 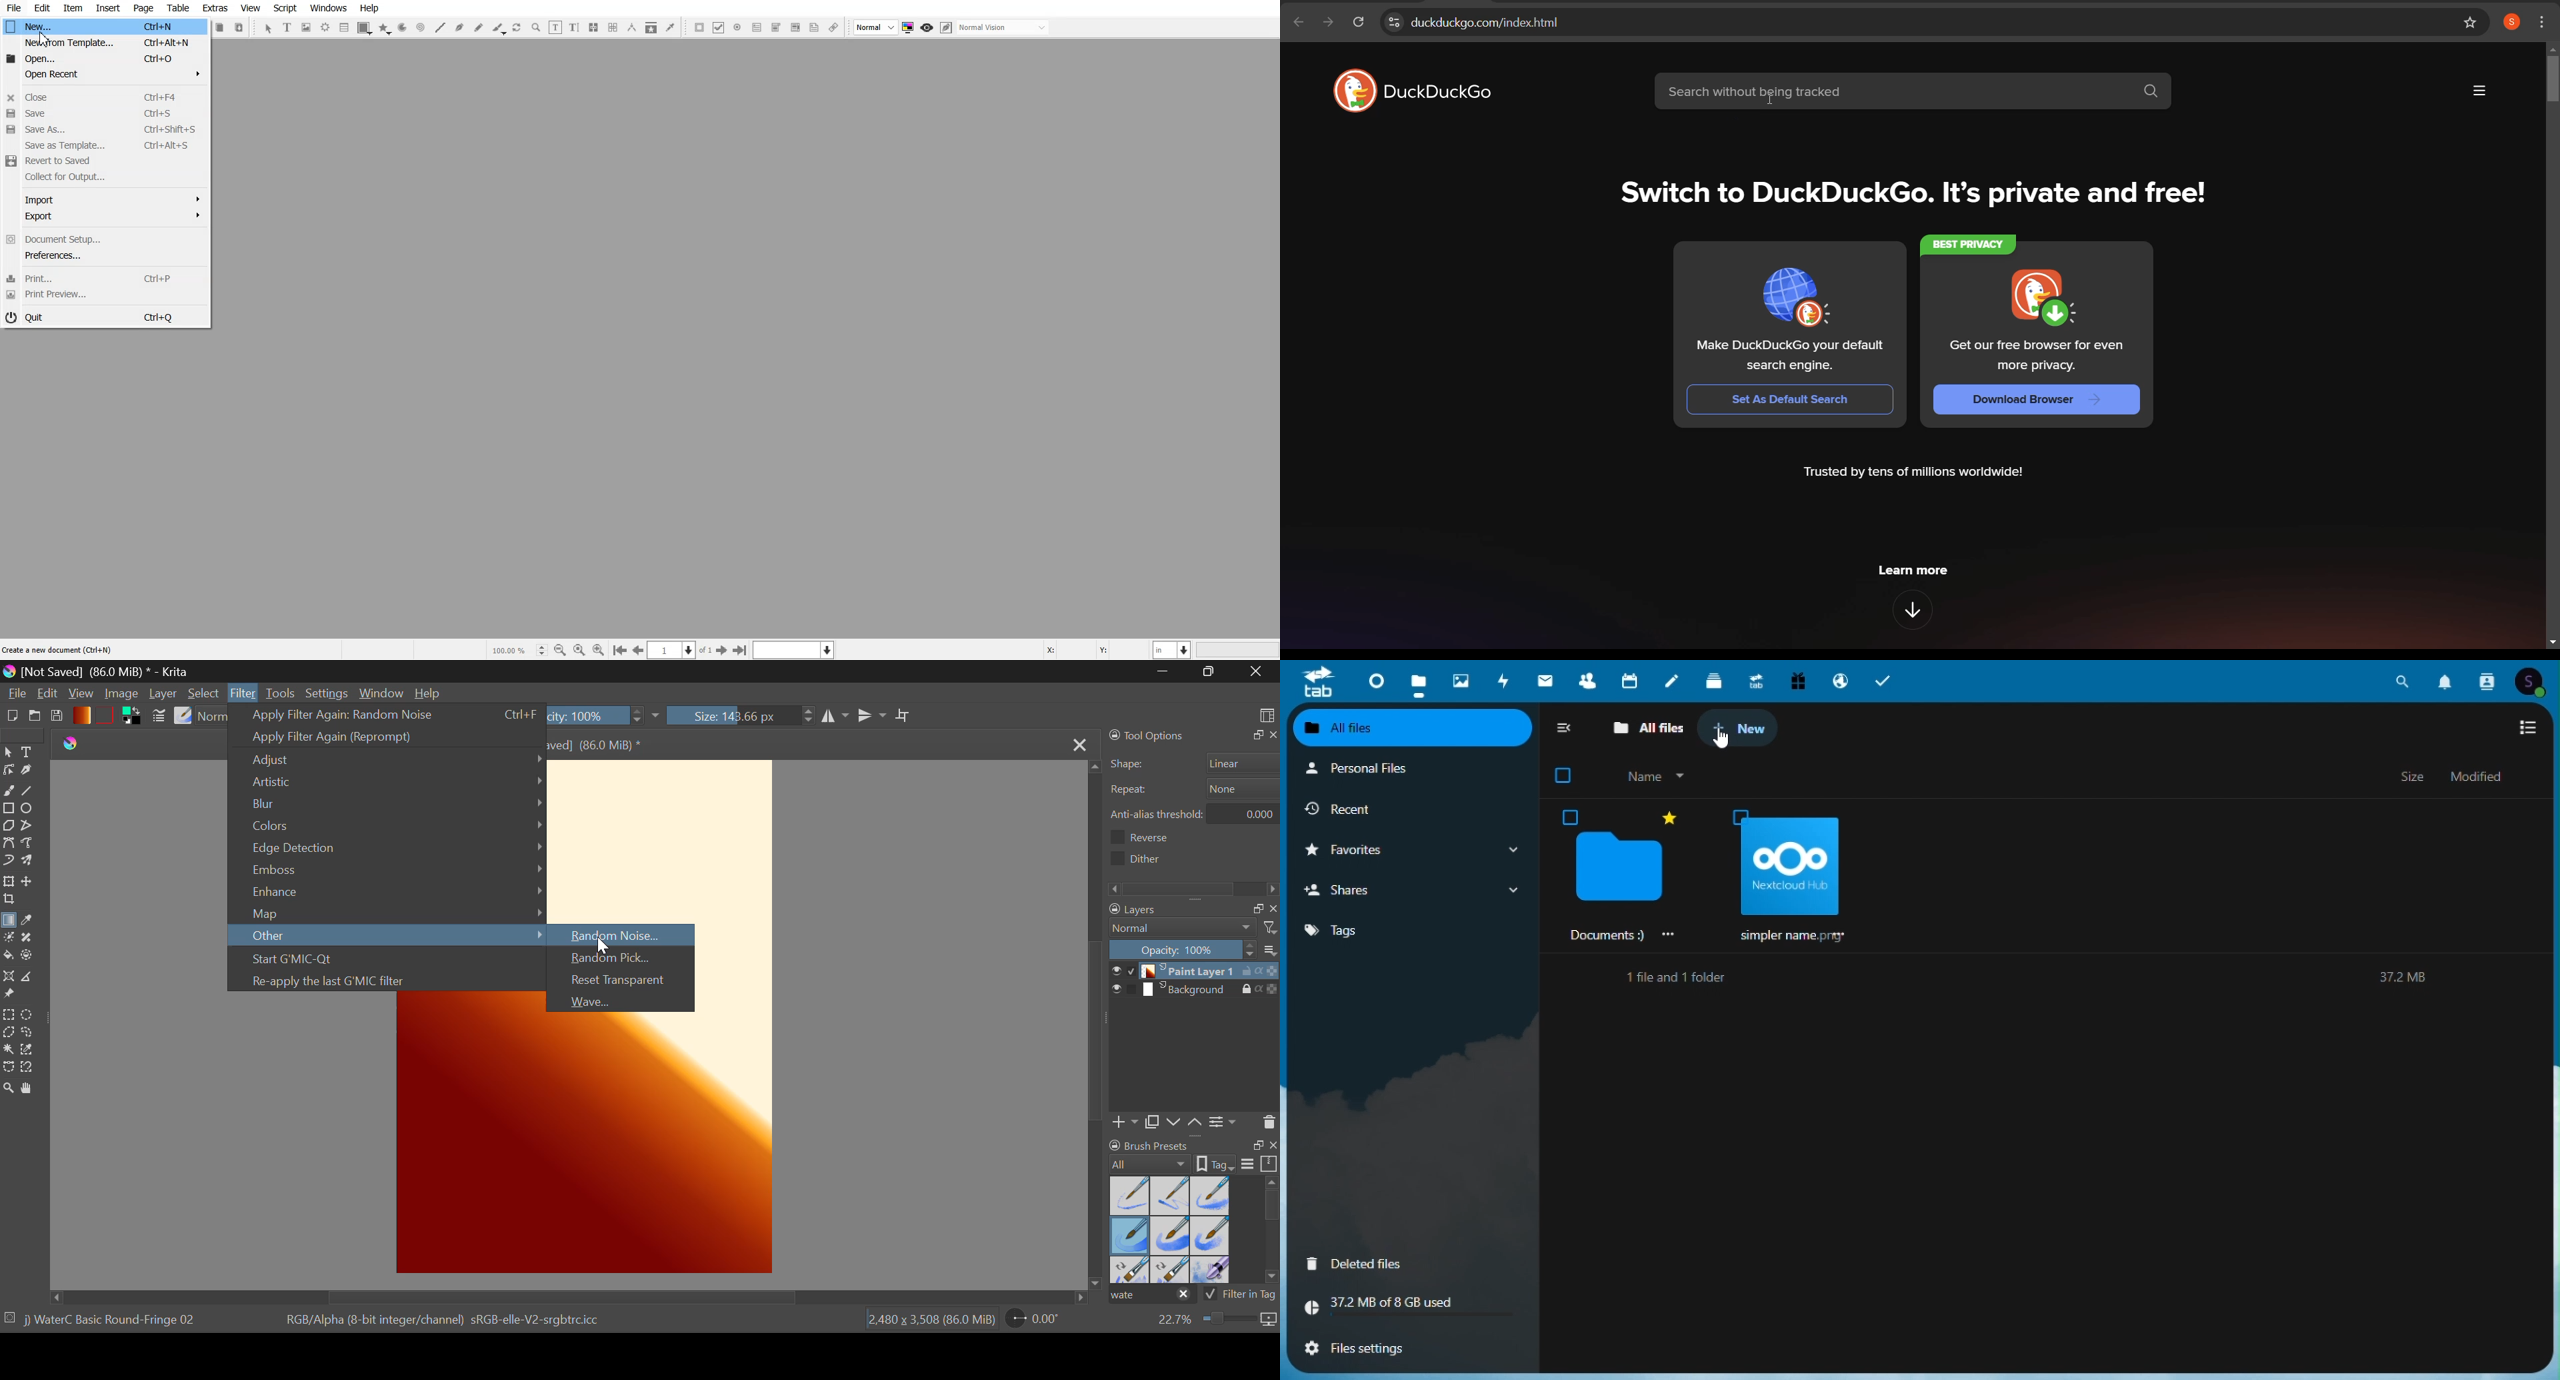 I want to click on Open Recent, so click(x=104, y=73).